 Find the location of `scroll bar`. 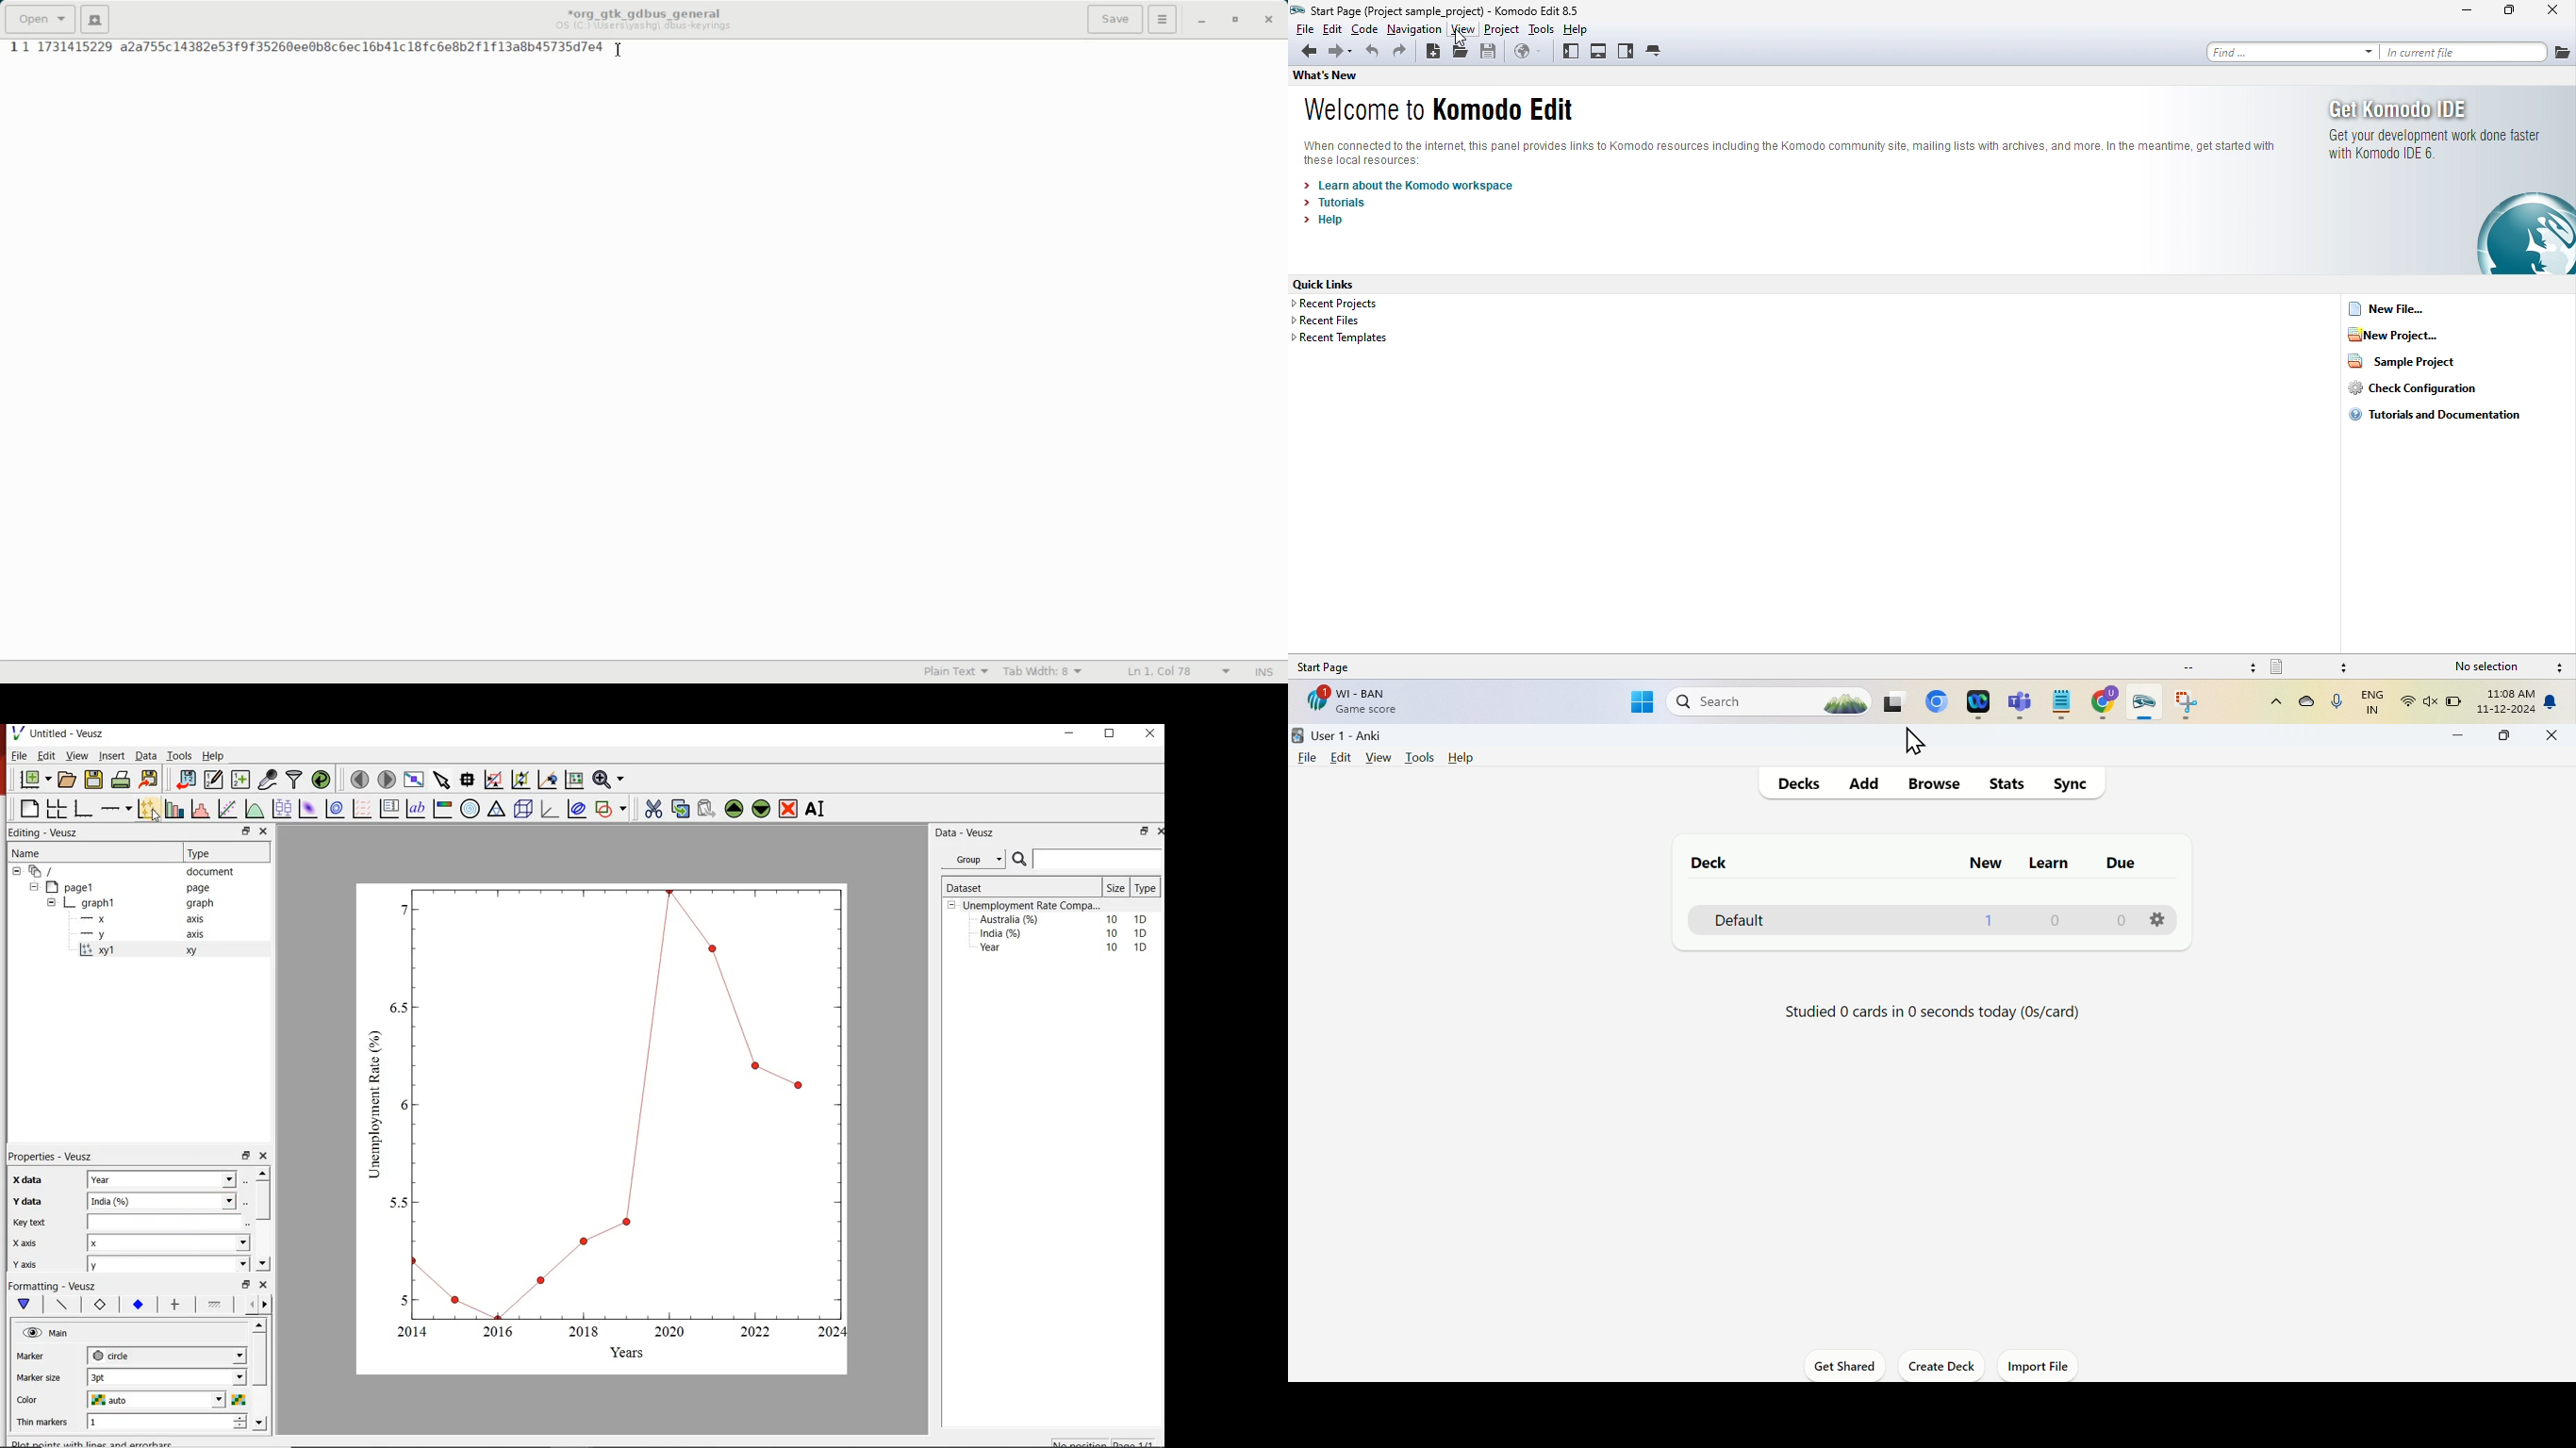

scroll bar is located at coordinates (262, 1198).